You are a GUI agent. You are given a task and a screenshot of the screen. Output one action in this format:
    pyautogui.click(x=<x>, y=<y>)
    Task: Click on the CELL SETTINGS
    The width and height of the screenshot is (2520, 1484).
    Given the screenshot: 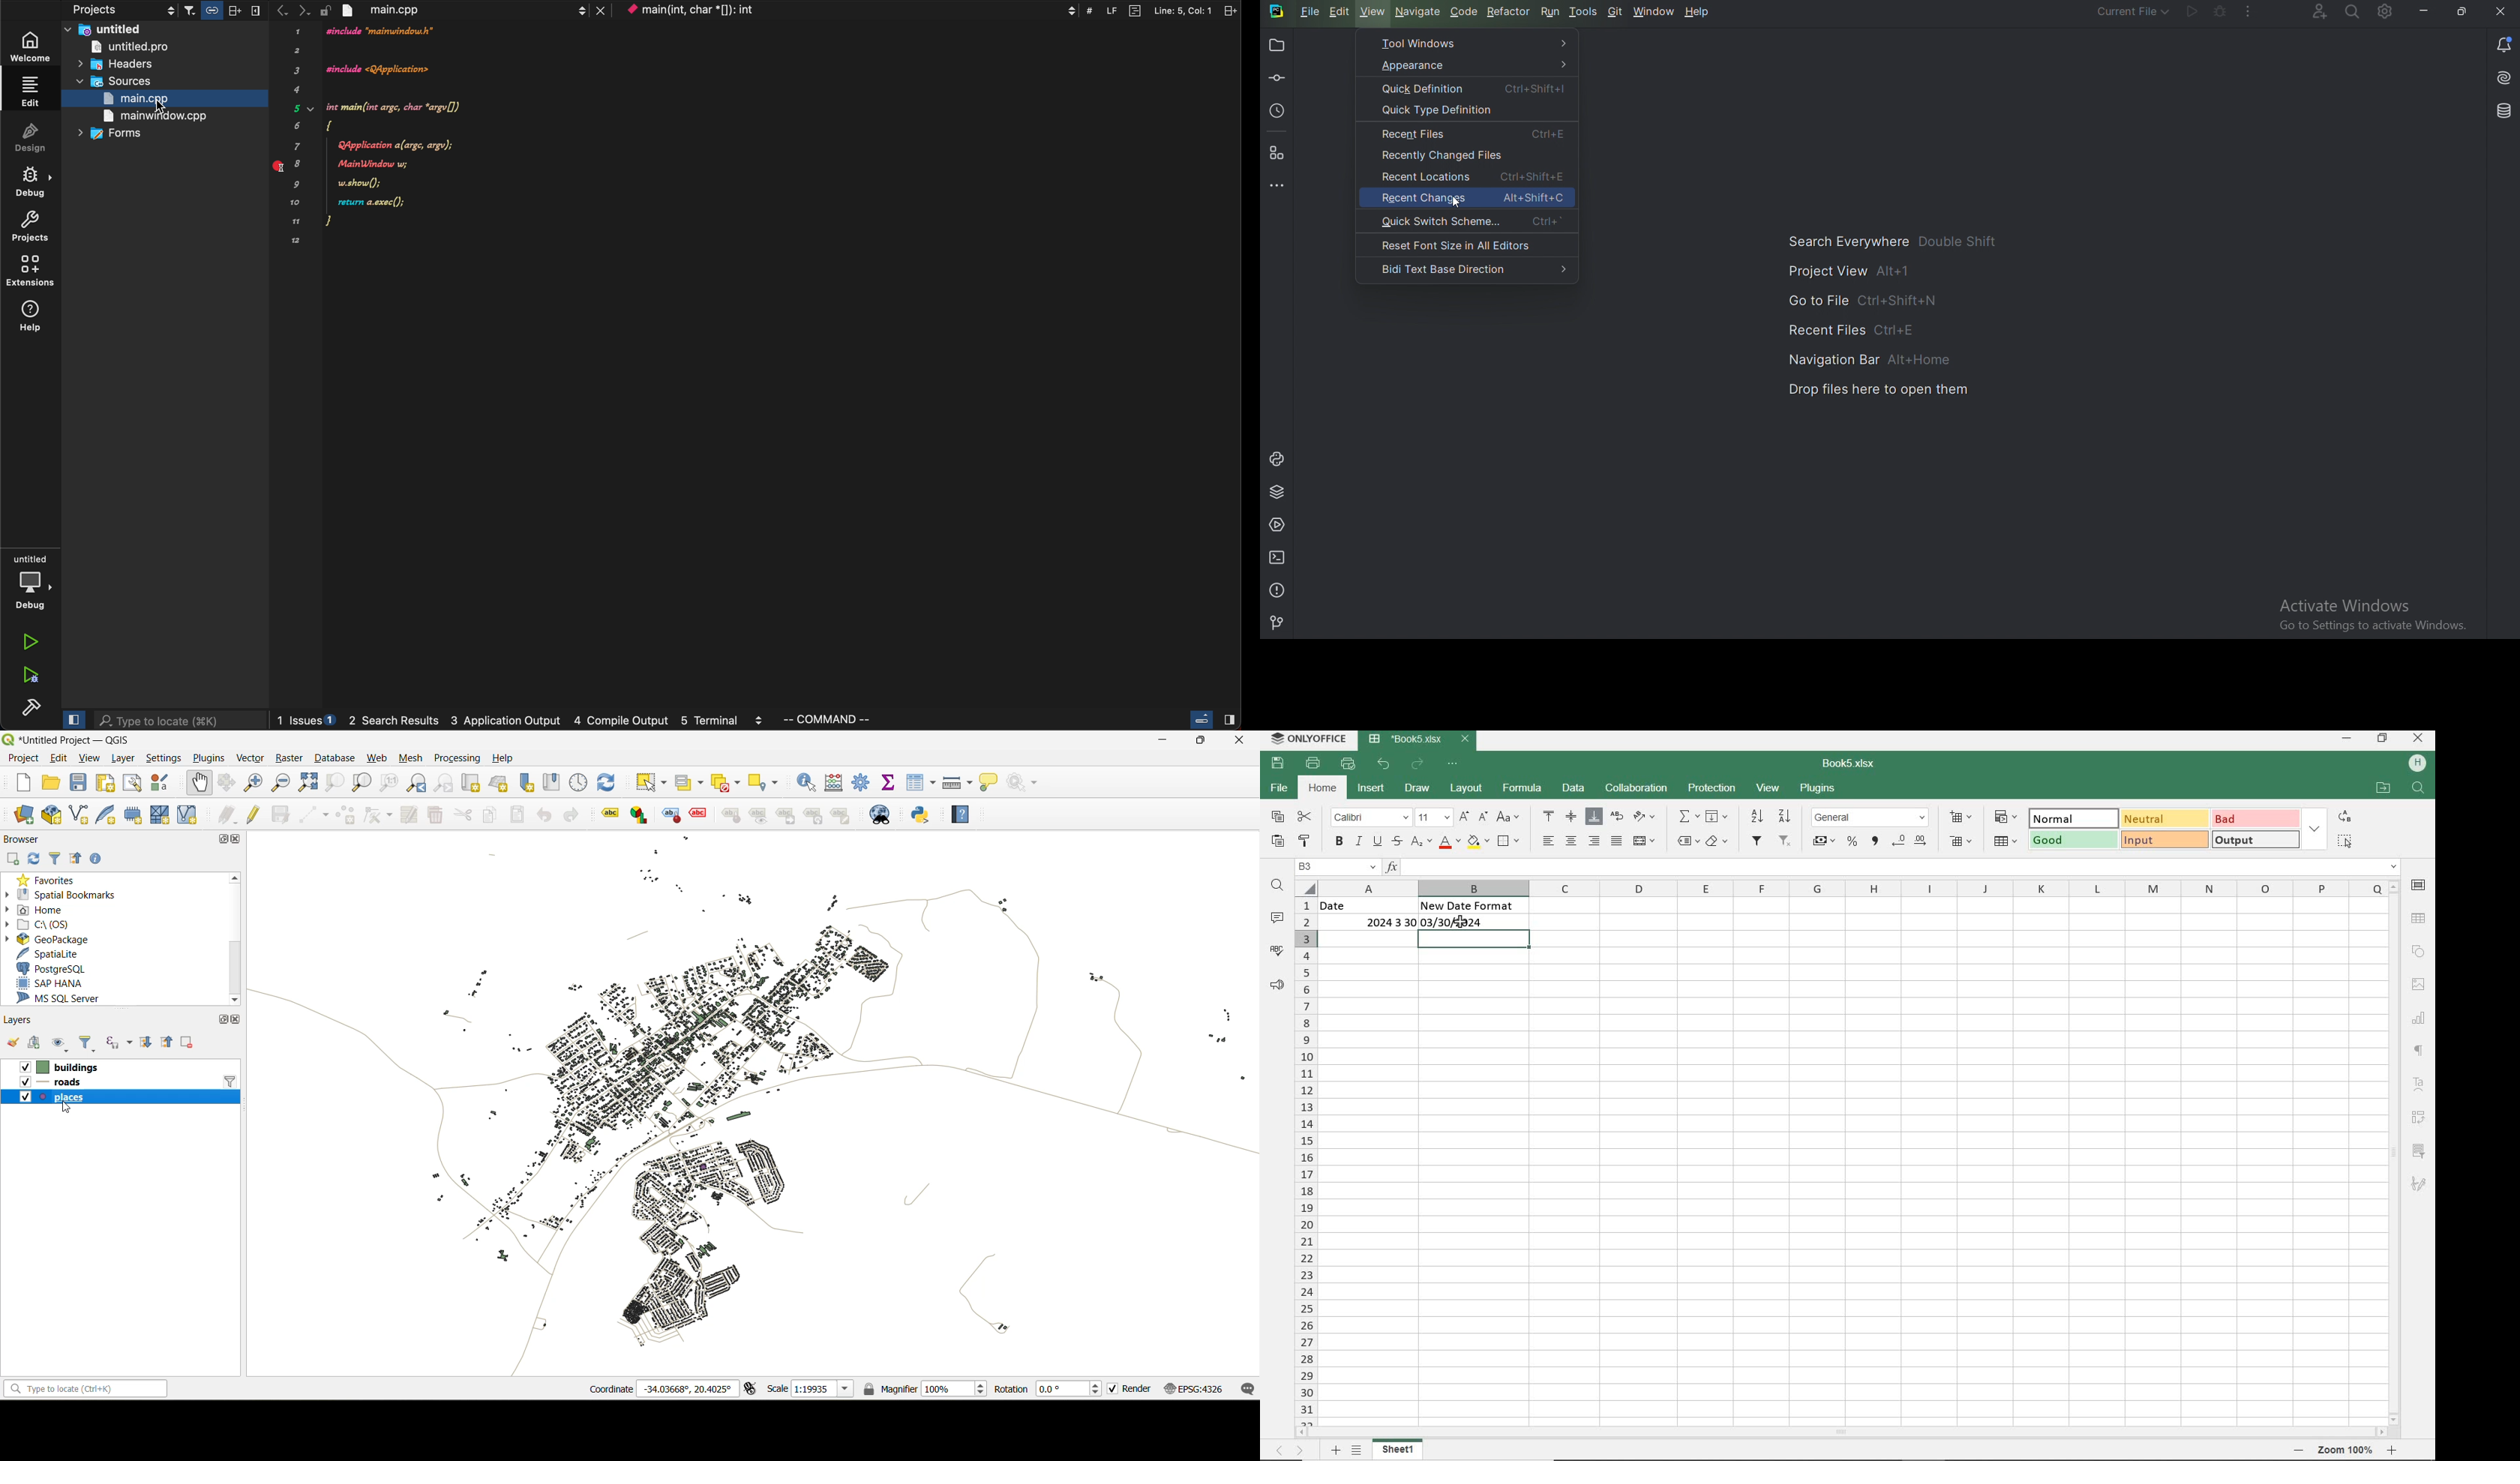 What is the action you would take?
    pyautogui.click(x=2419, y=885)
    